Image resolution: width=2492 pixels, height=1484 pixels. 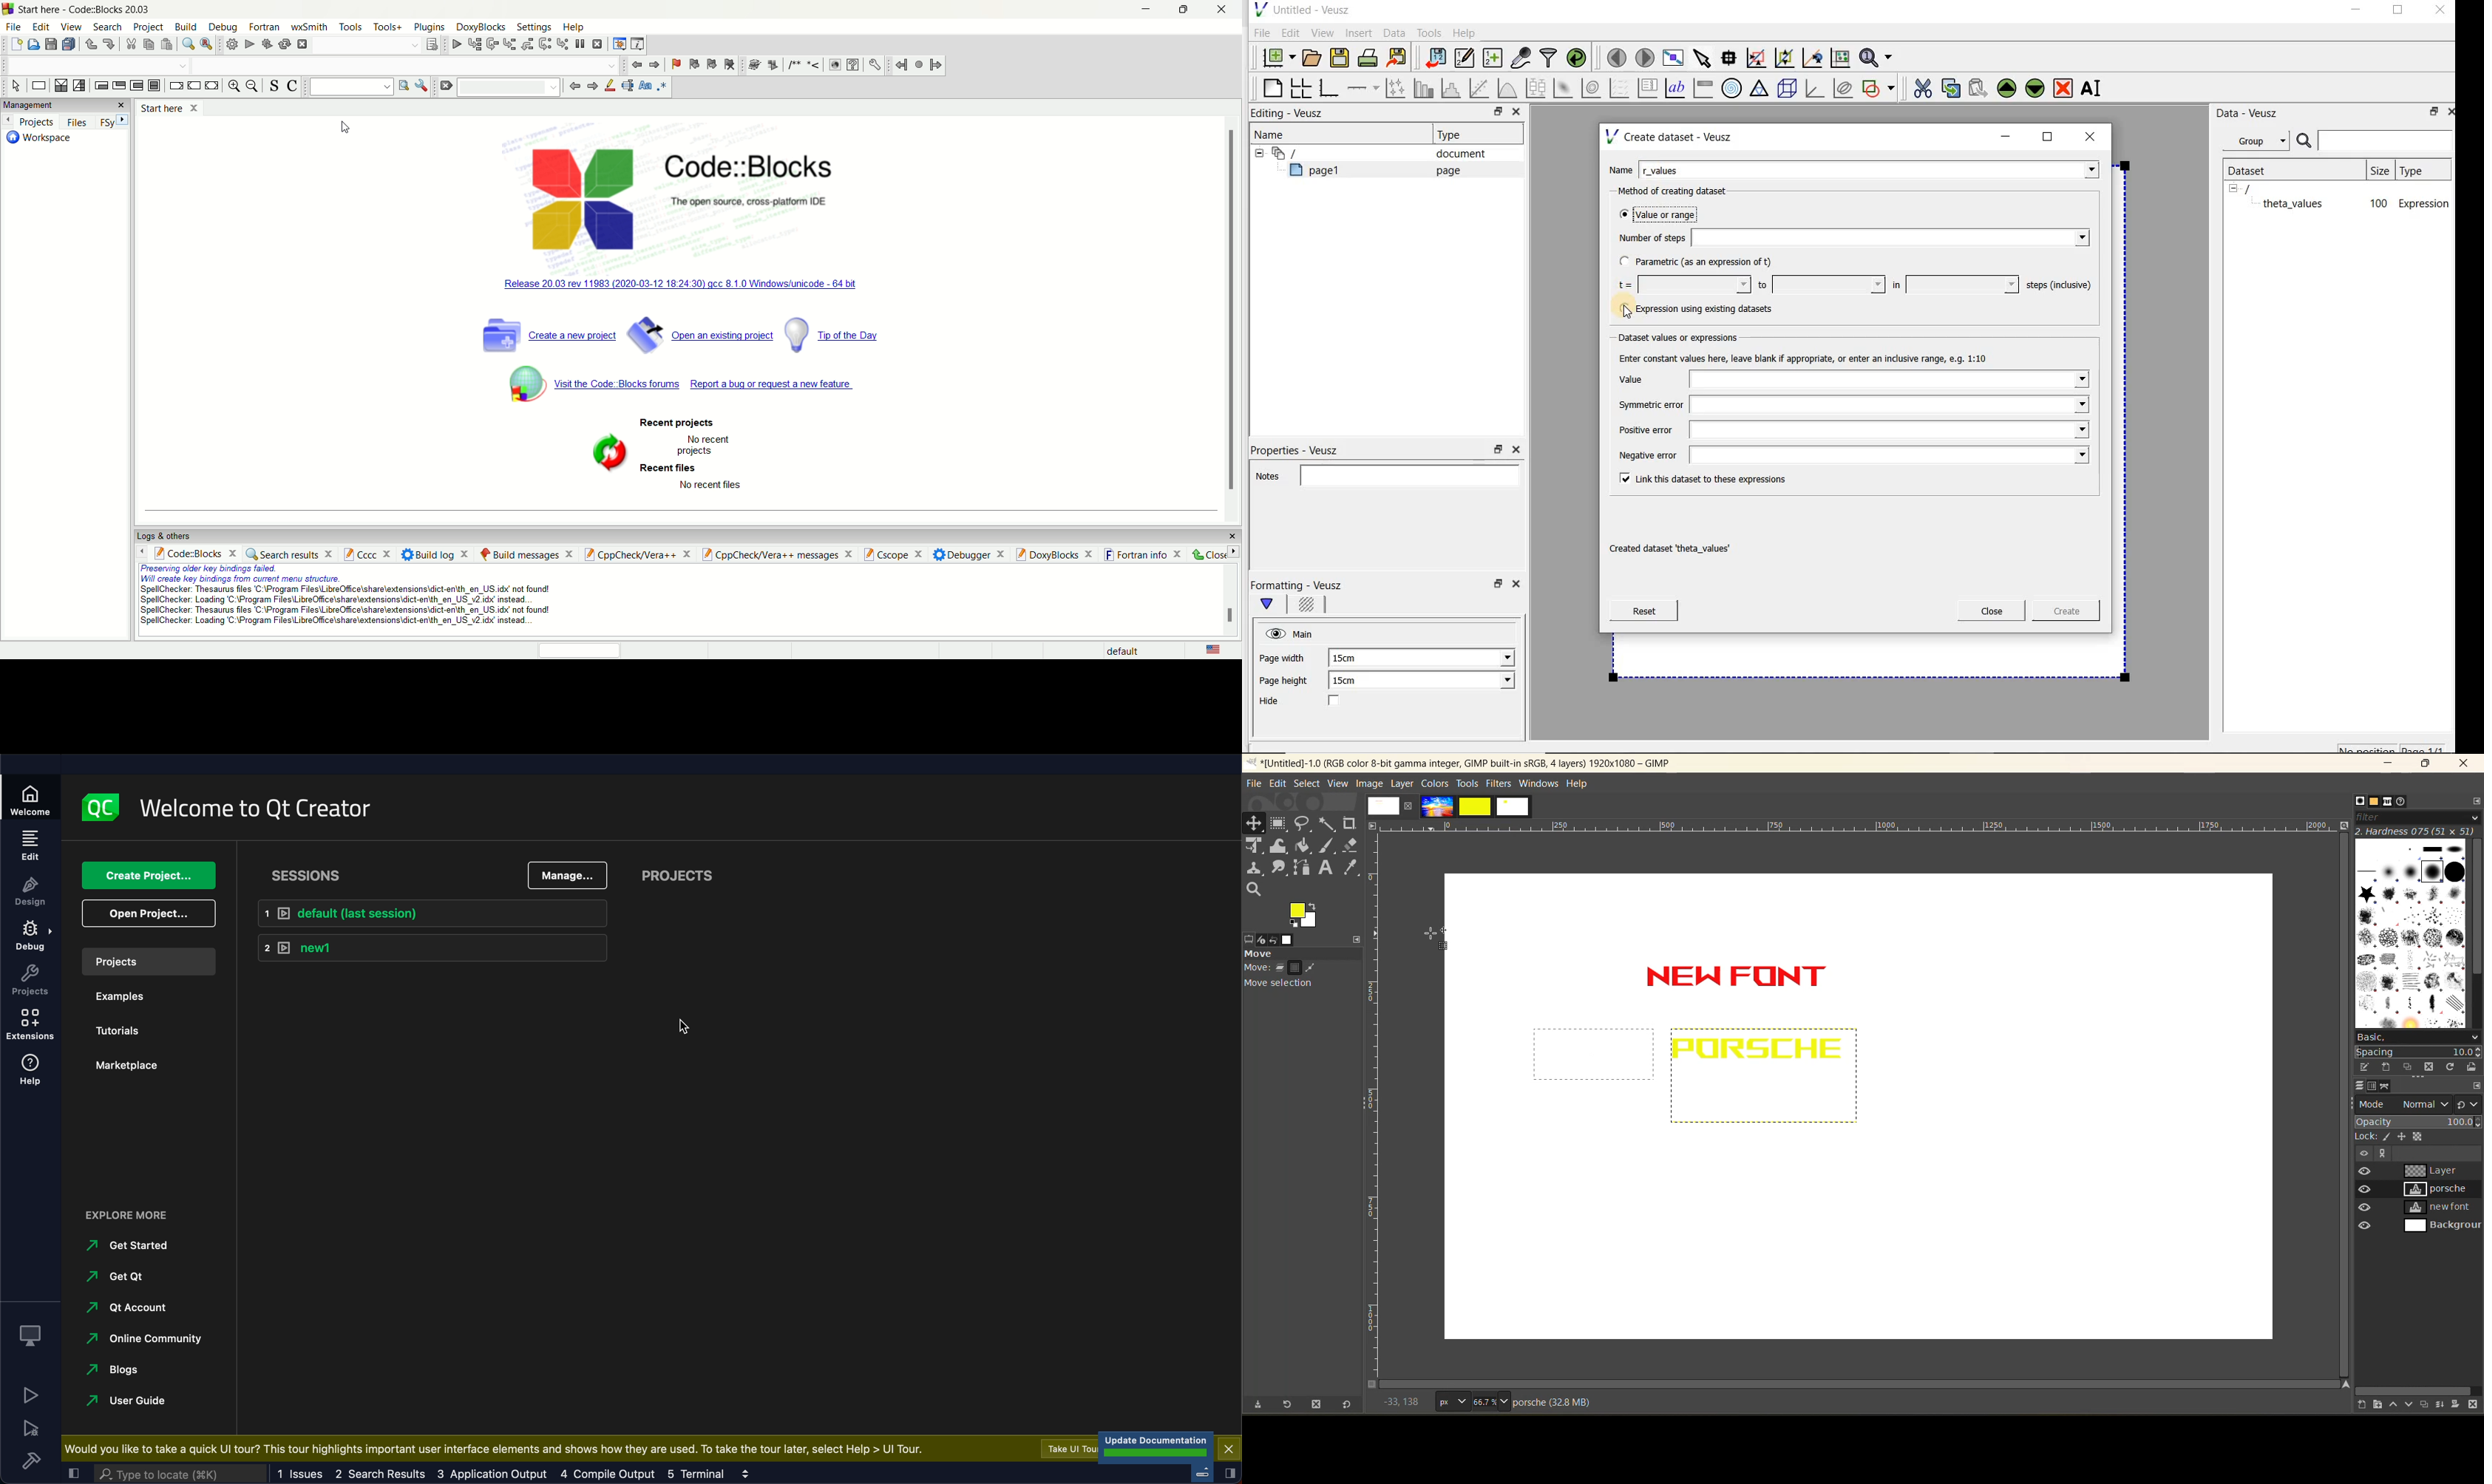 What do you see at coordinates (572, 26) in the screenshot?
I see `help` at bounding box center [572, 26].